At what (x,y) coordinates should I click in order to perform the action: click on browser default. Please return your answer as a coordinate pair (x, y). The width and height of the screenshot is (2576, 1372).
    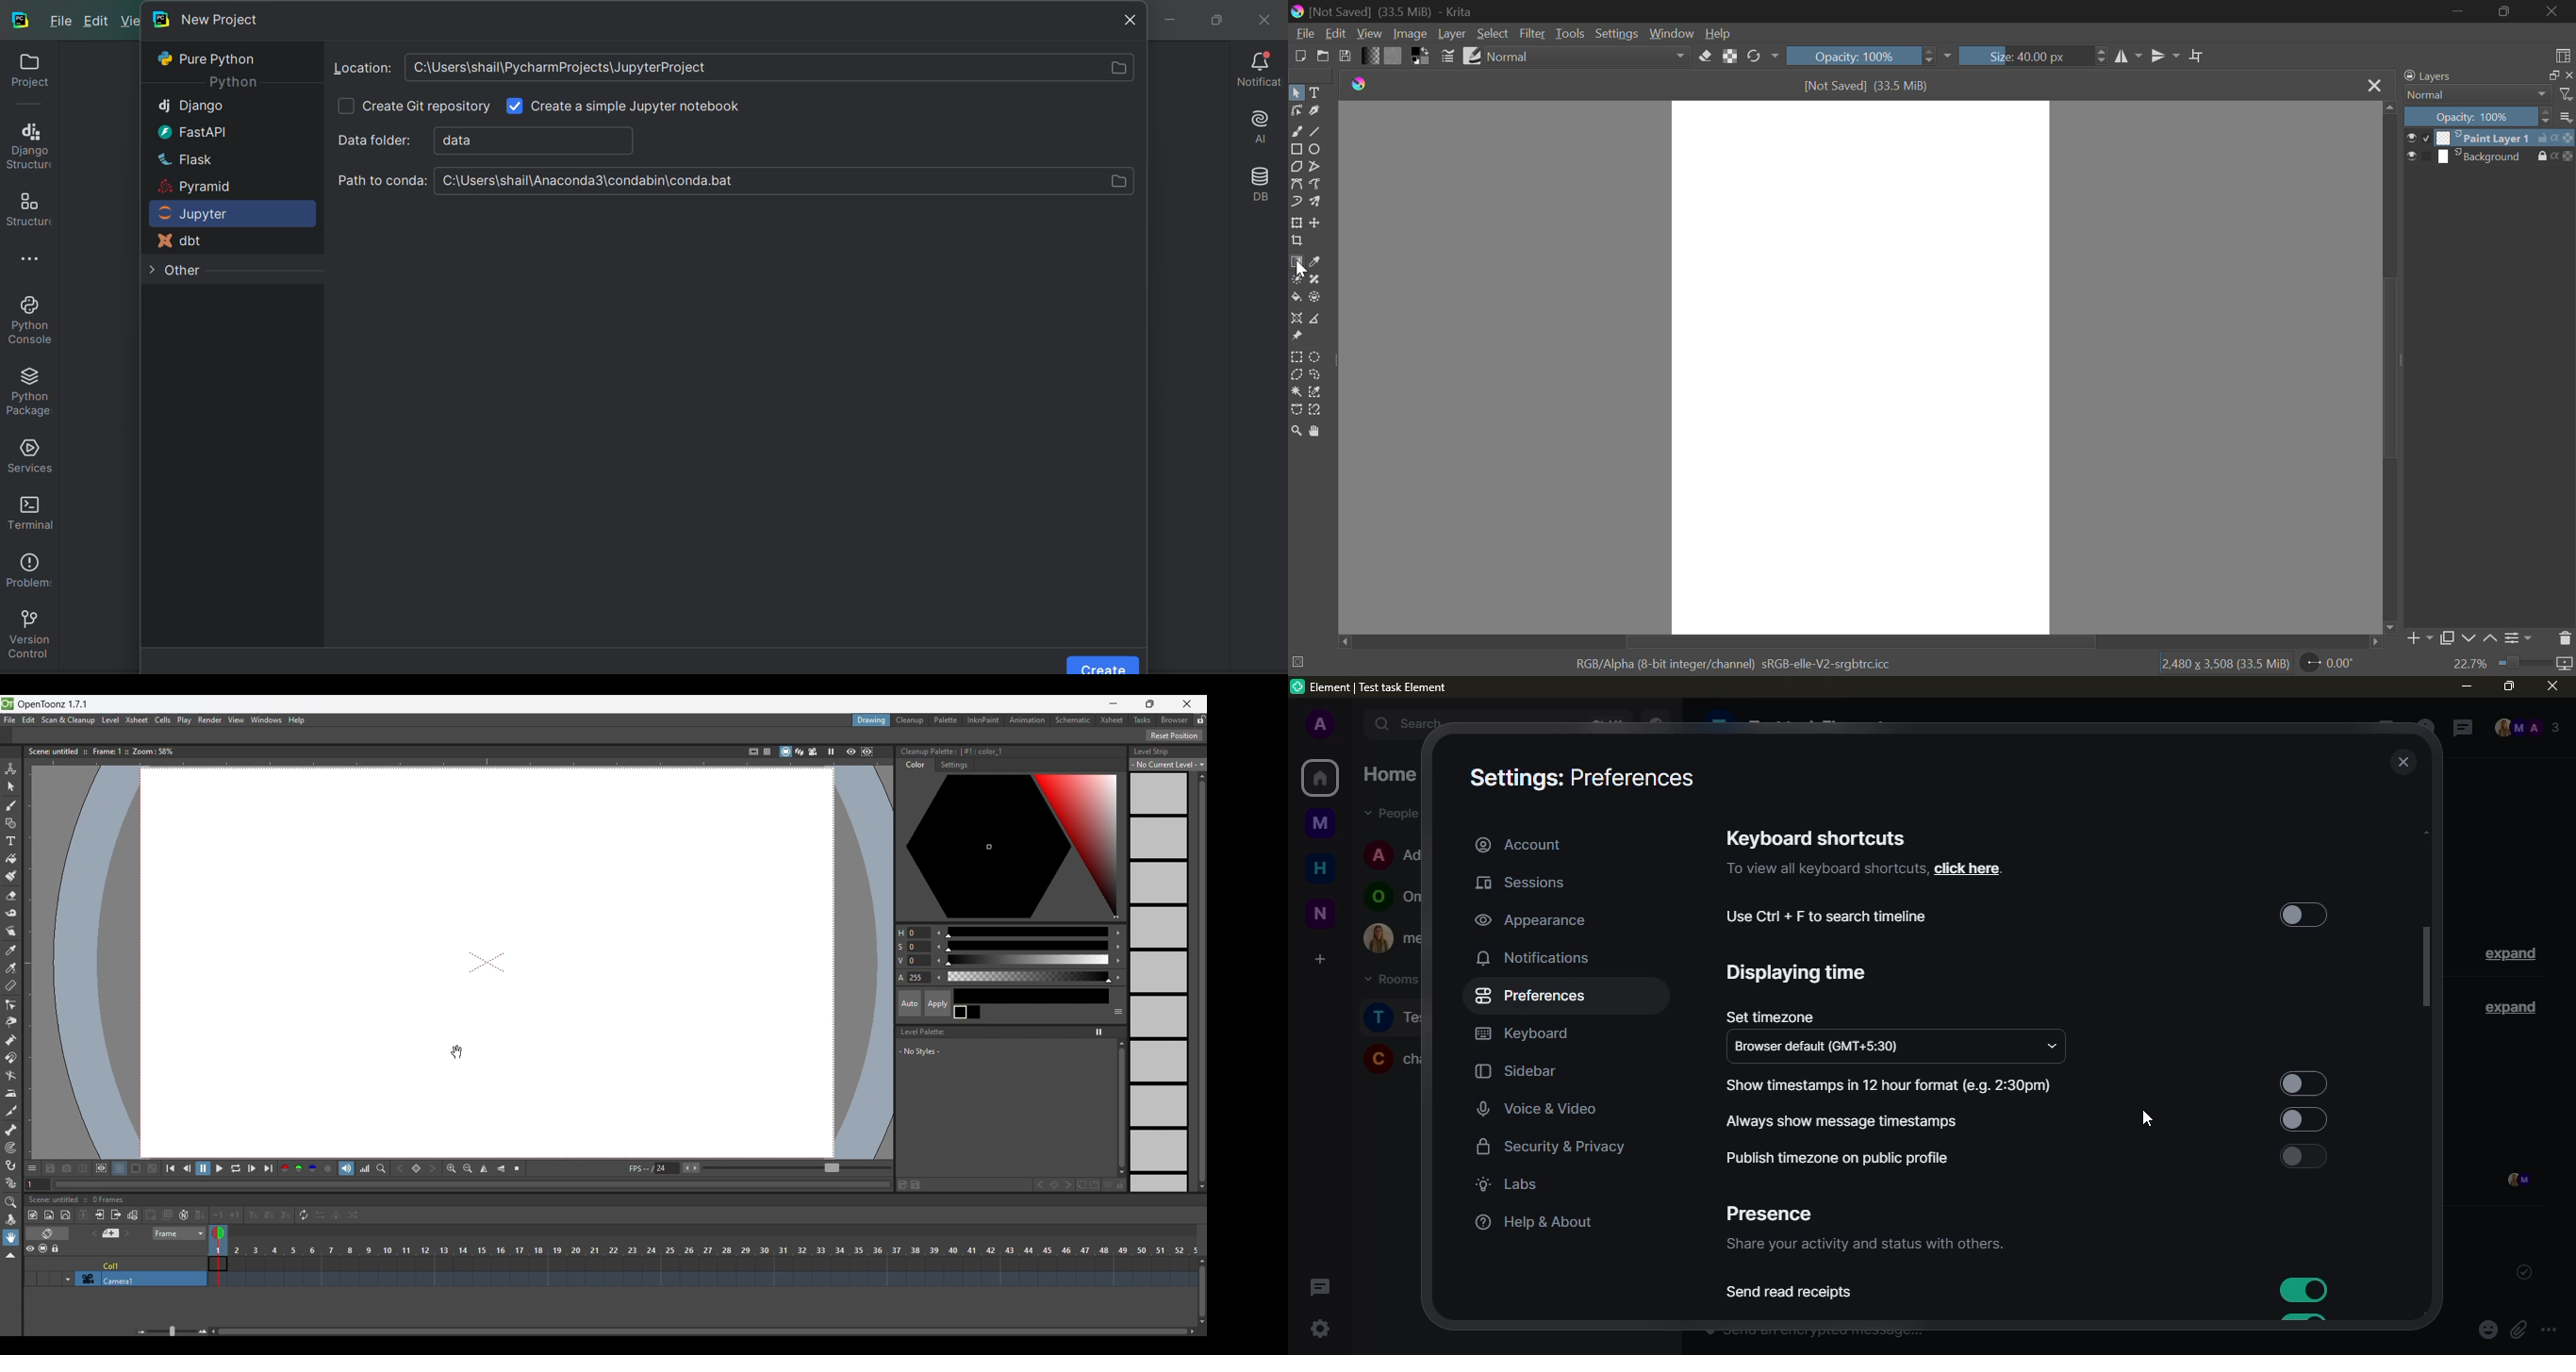
    Looking at the image, I should click on (1825, 1048).